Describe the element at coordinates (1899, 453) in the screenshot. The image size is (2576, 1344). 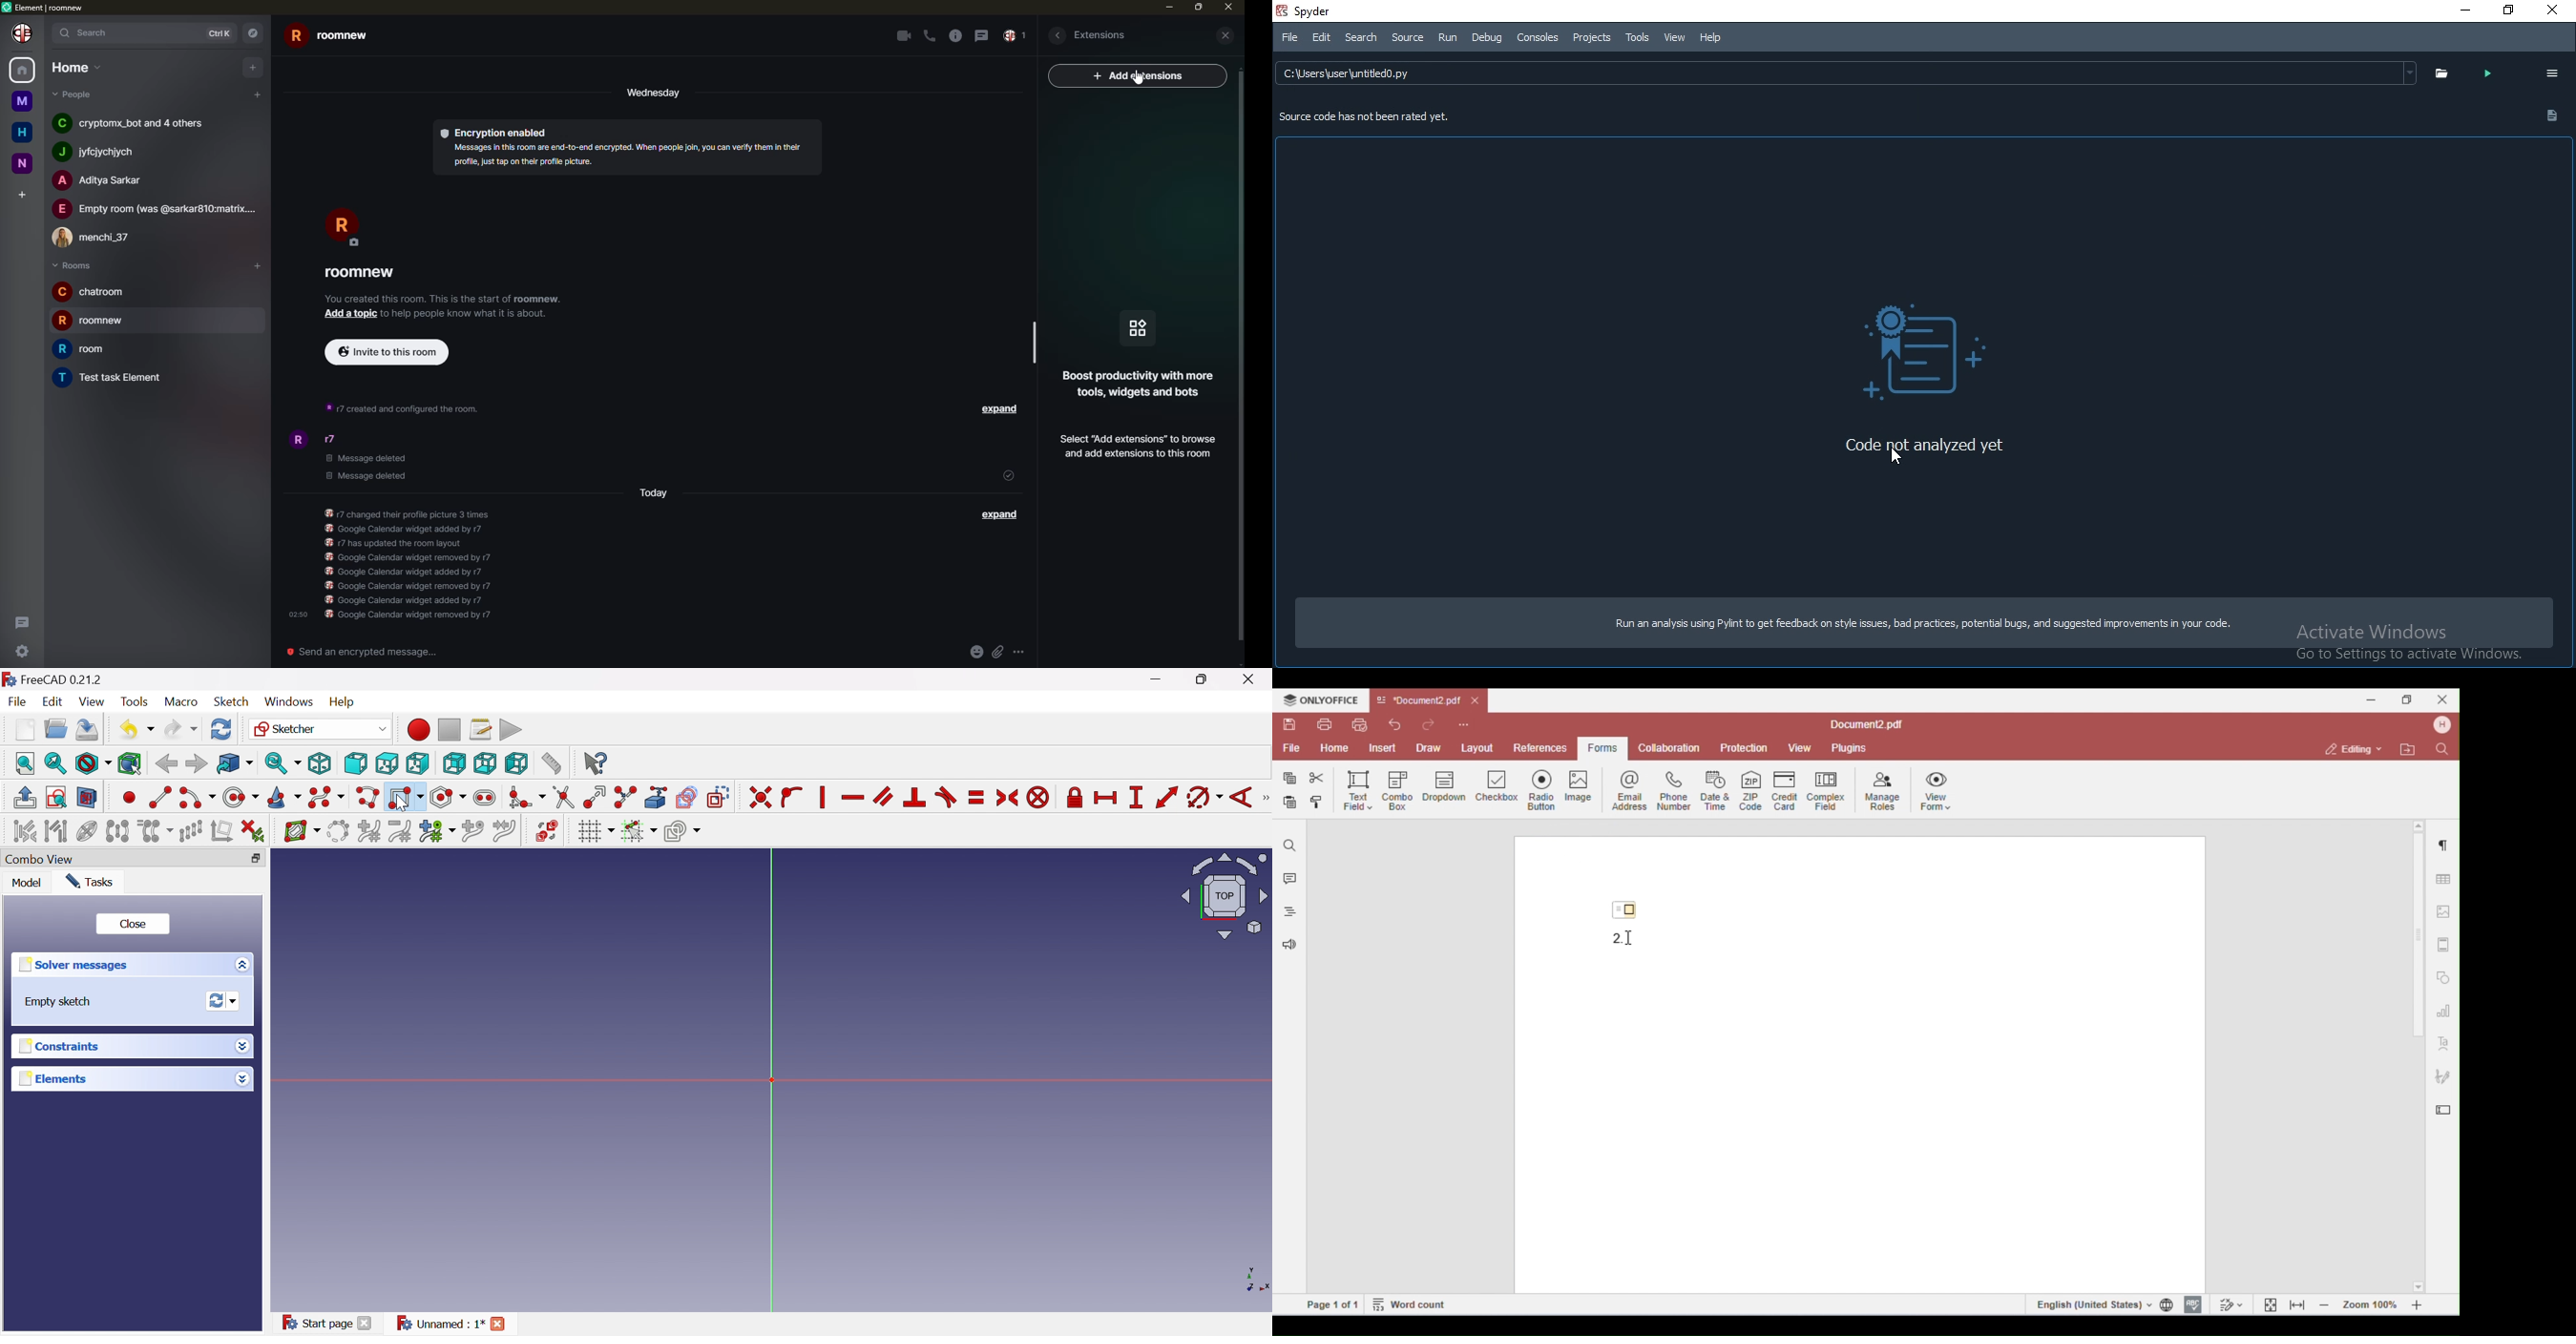
I see `cursor on Code not analysed` at that location.